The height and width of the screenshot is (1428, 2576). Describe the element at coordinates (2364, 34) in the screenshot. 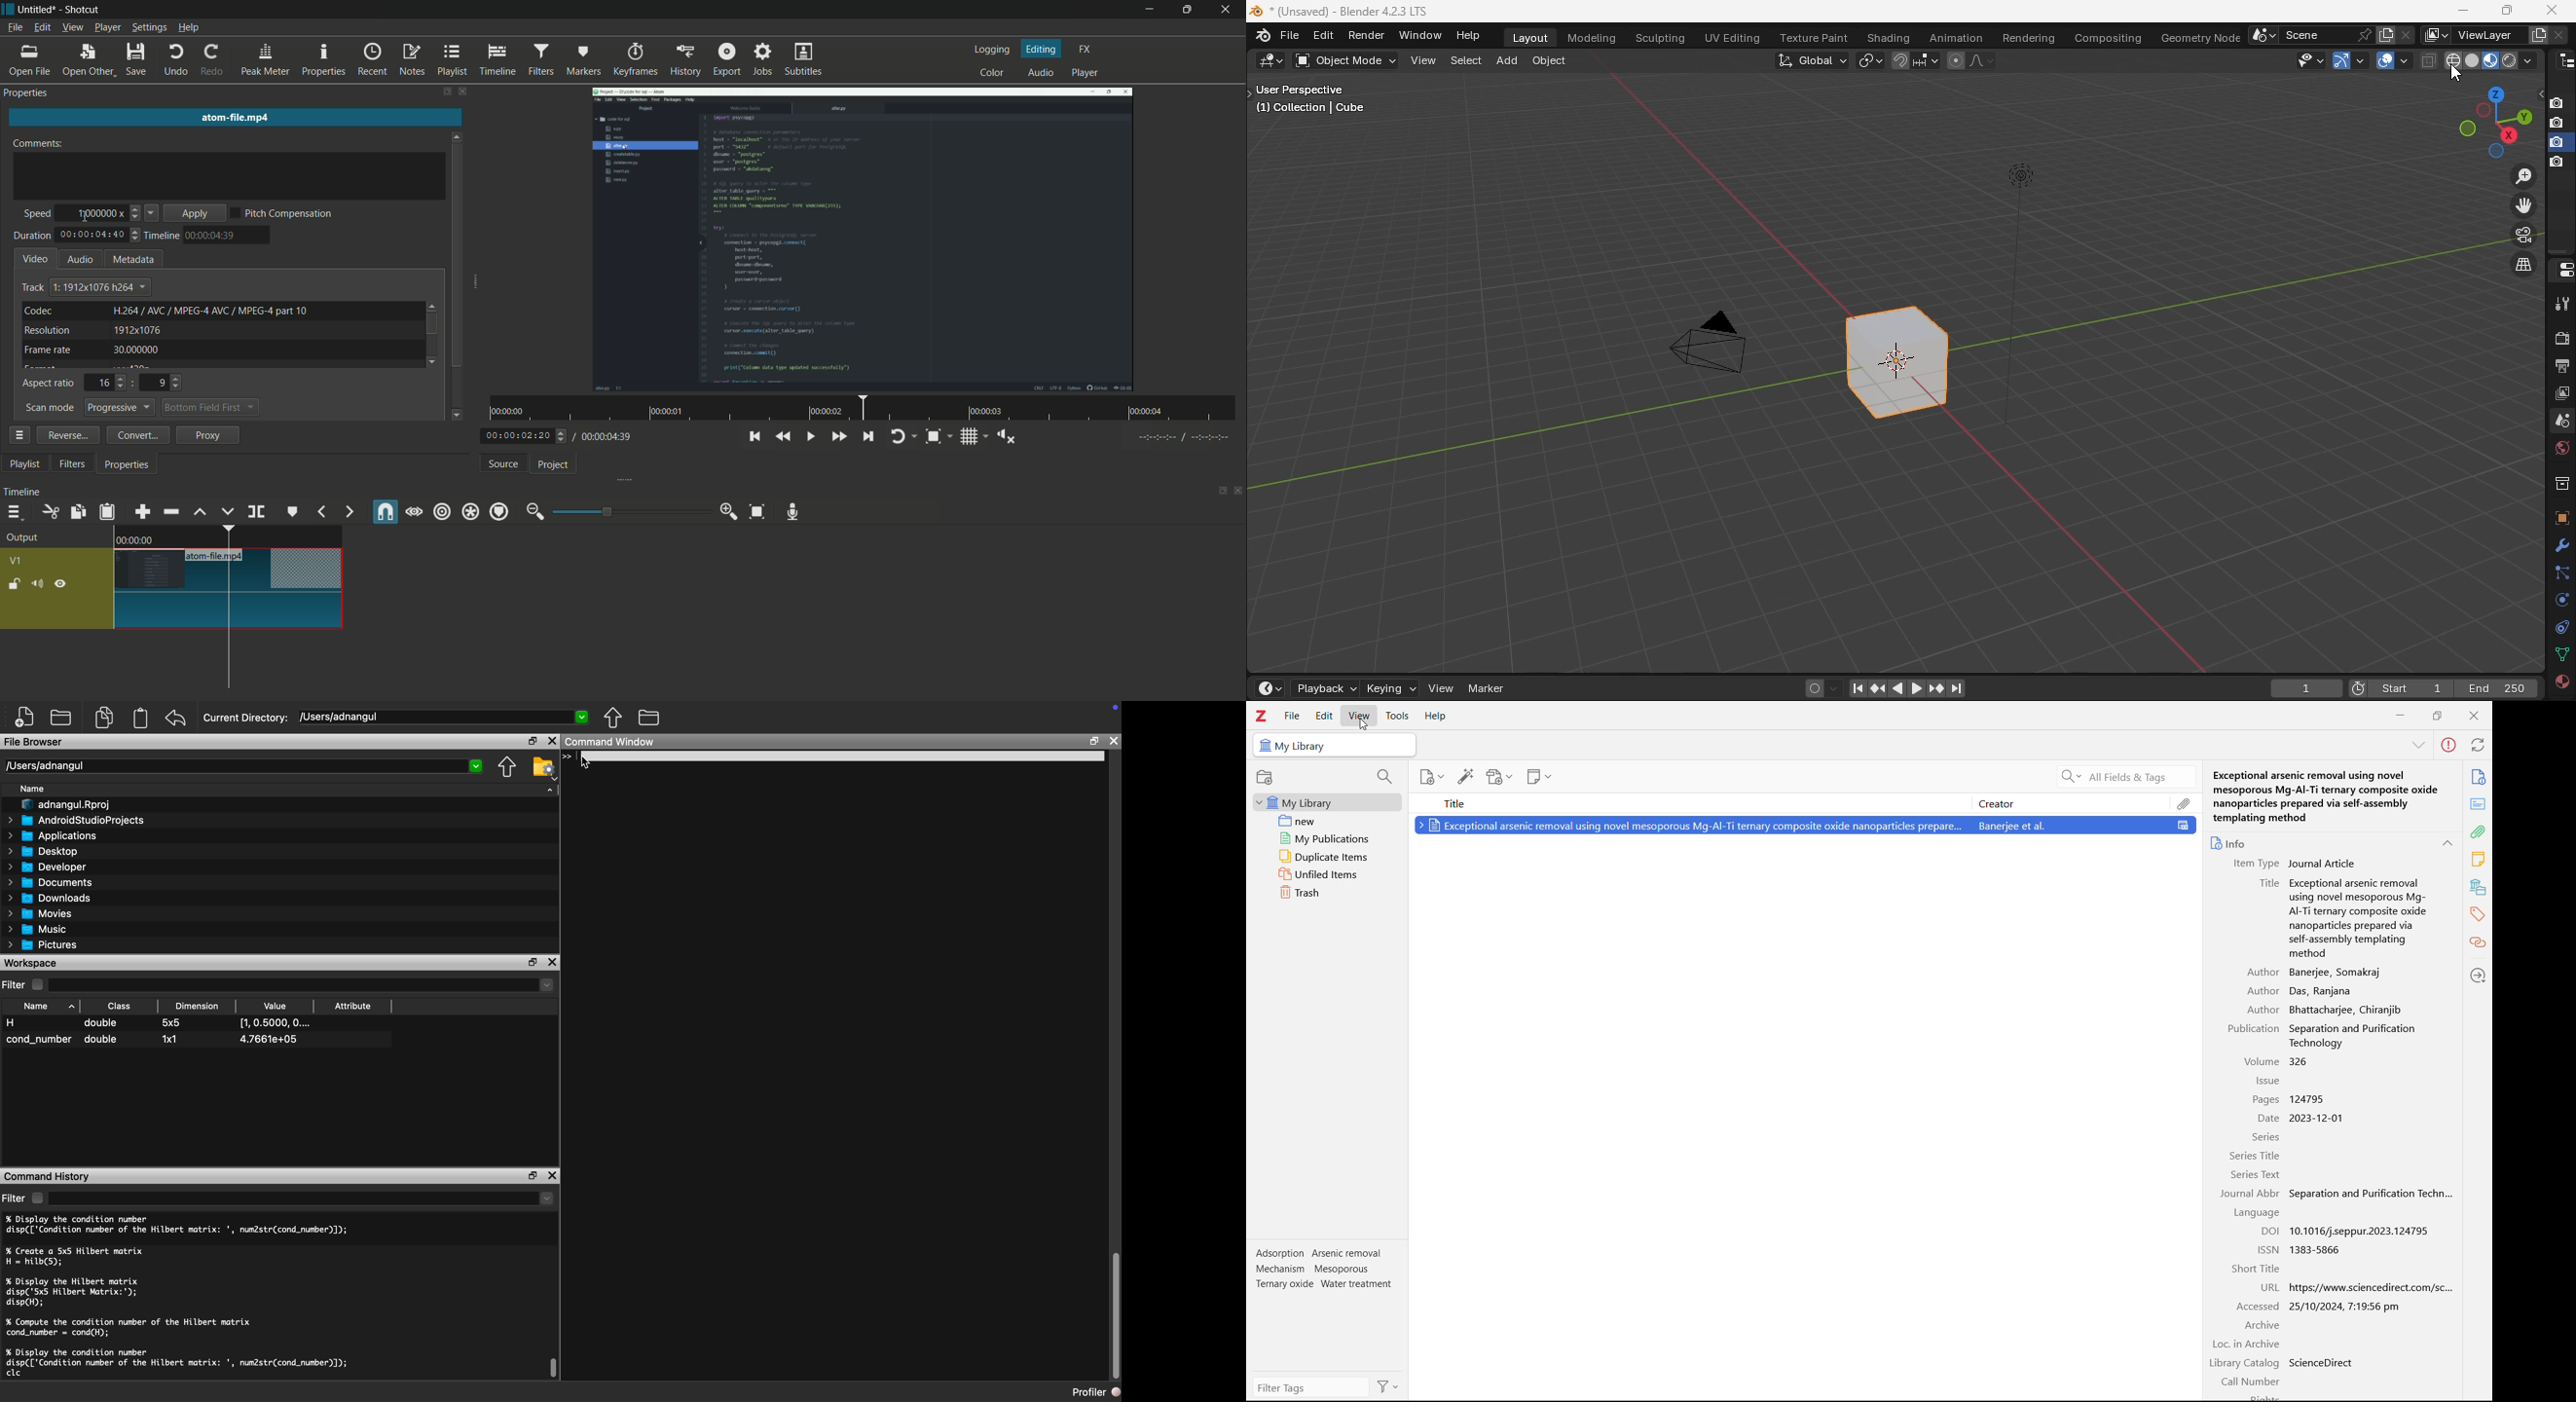

I see `pin scene` at that location.